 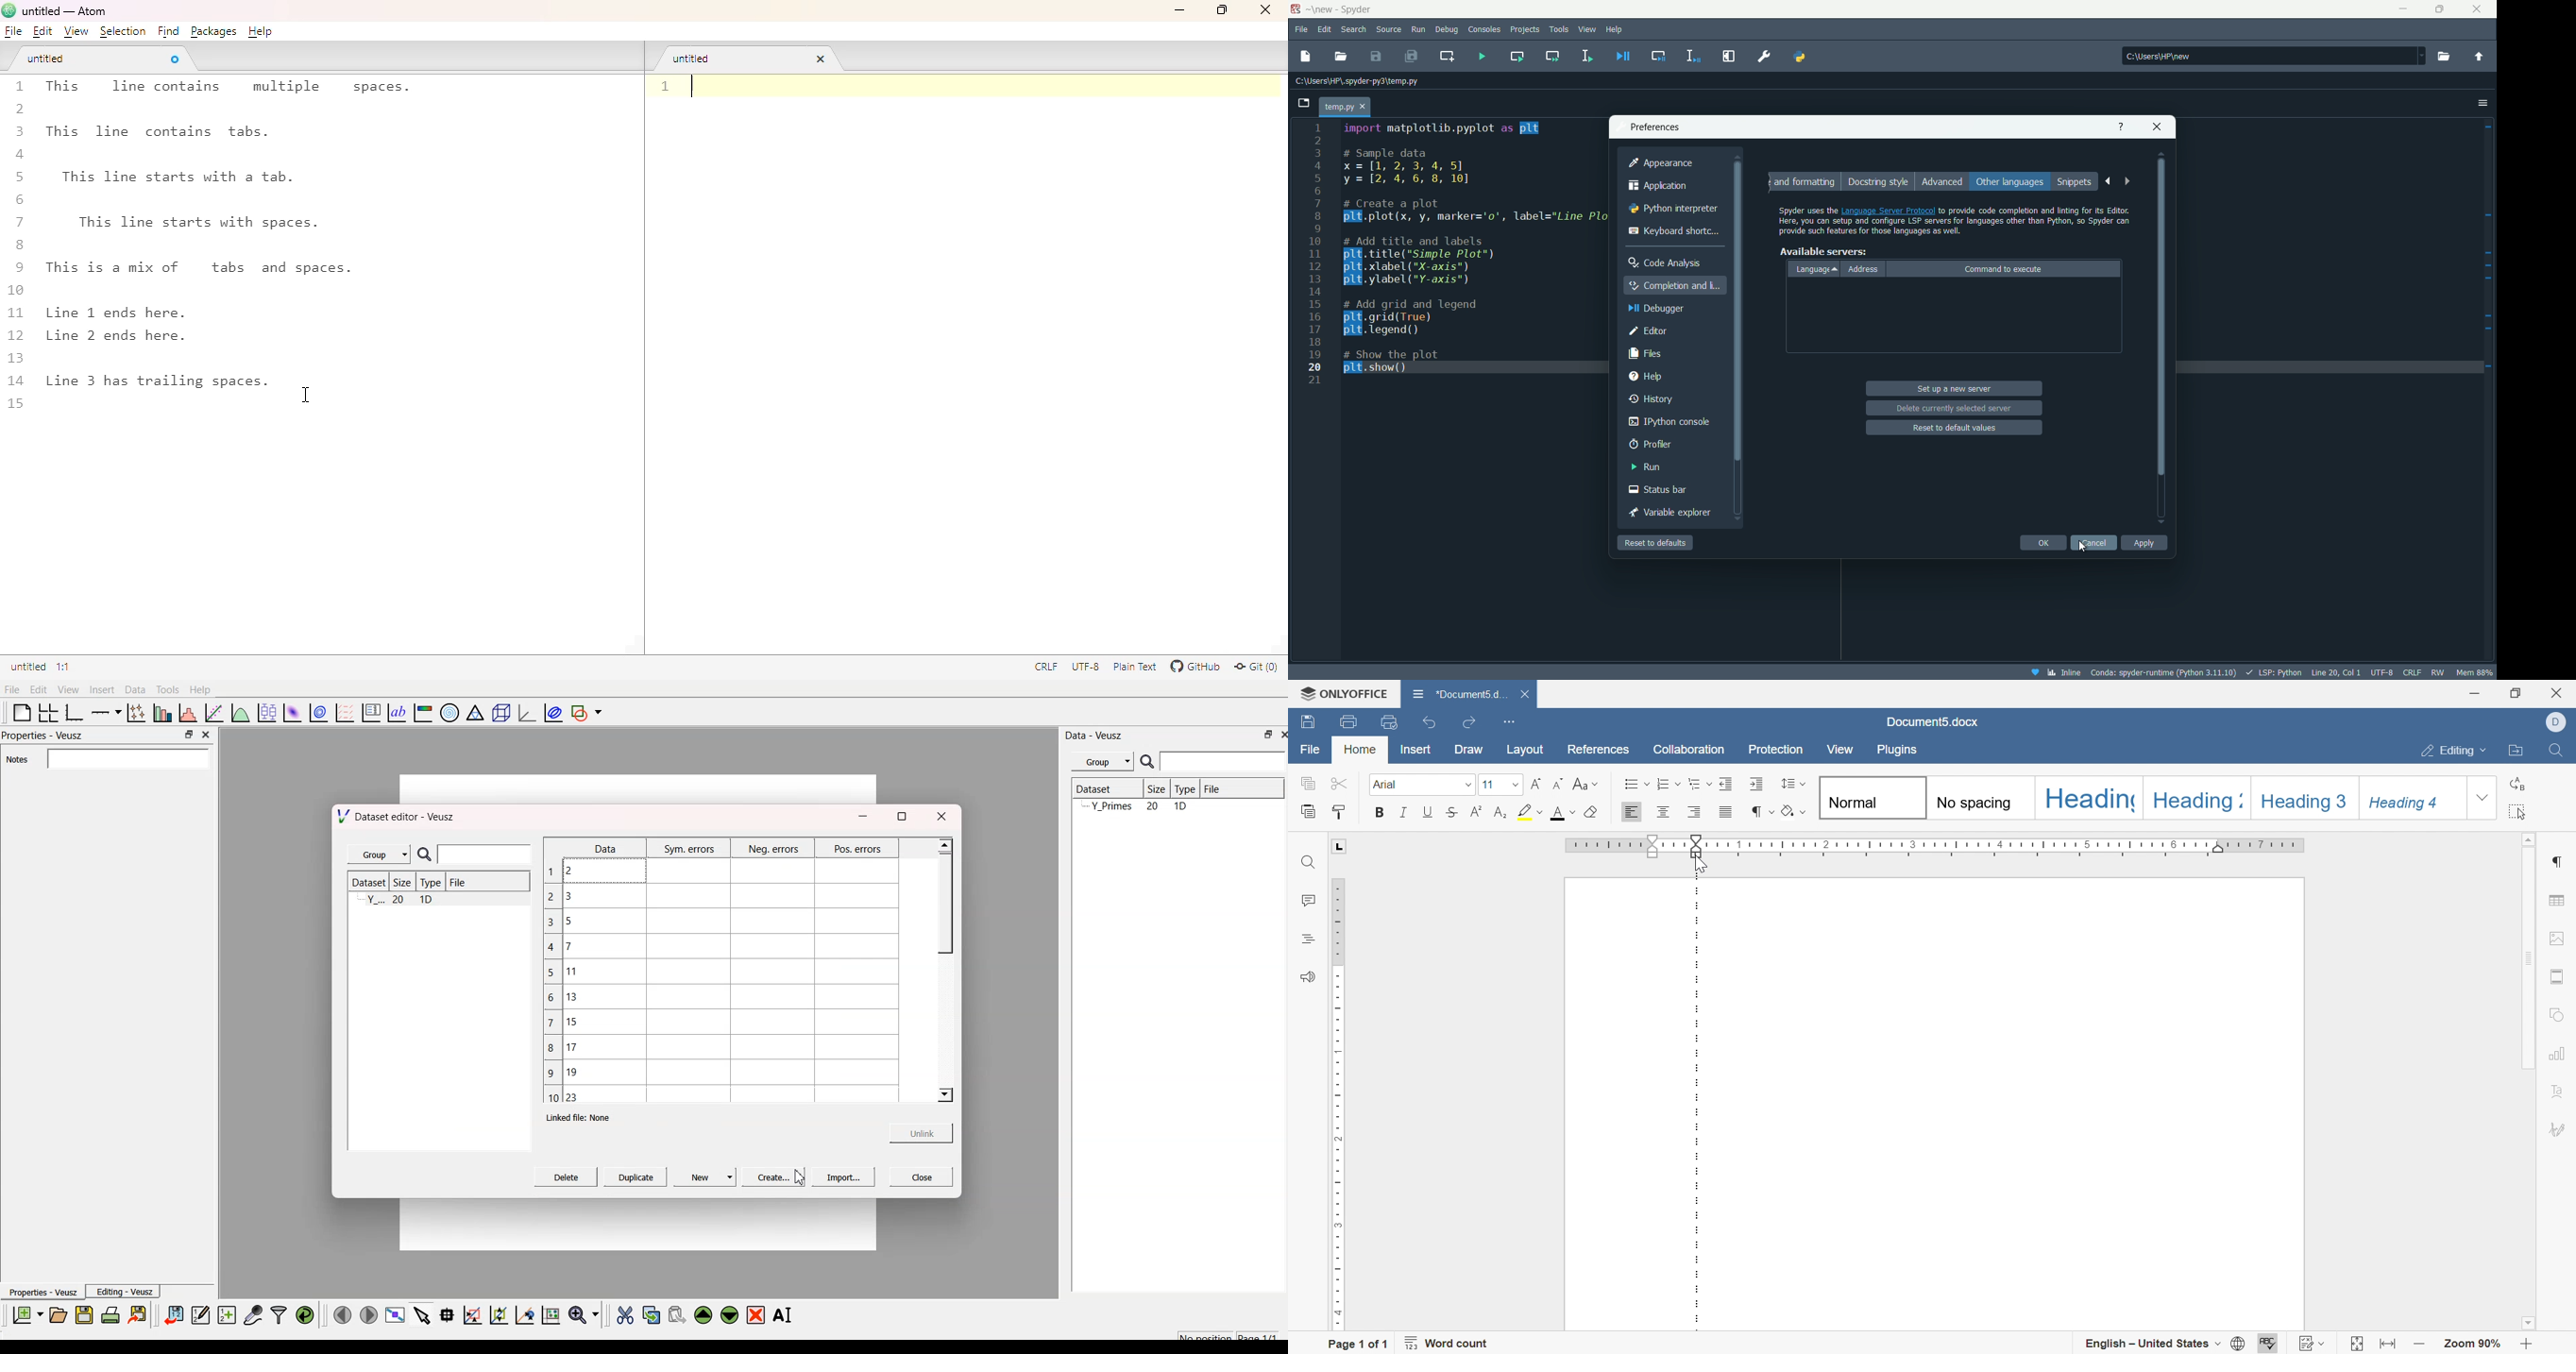 I want to click on Data - Veusz, so click(x=1096, y=733).